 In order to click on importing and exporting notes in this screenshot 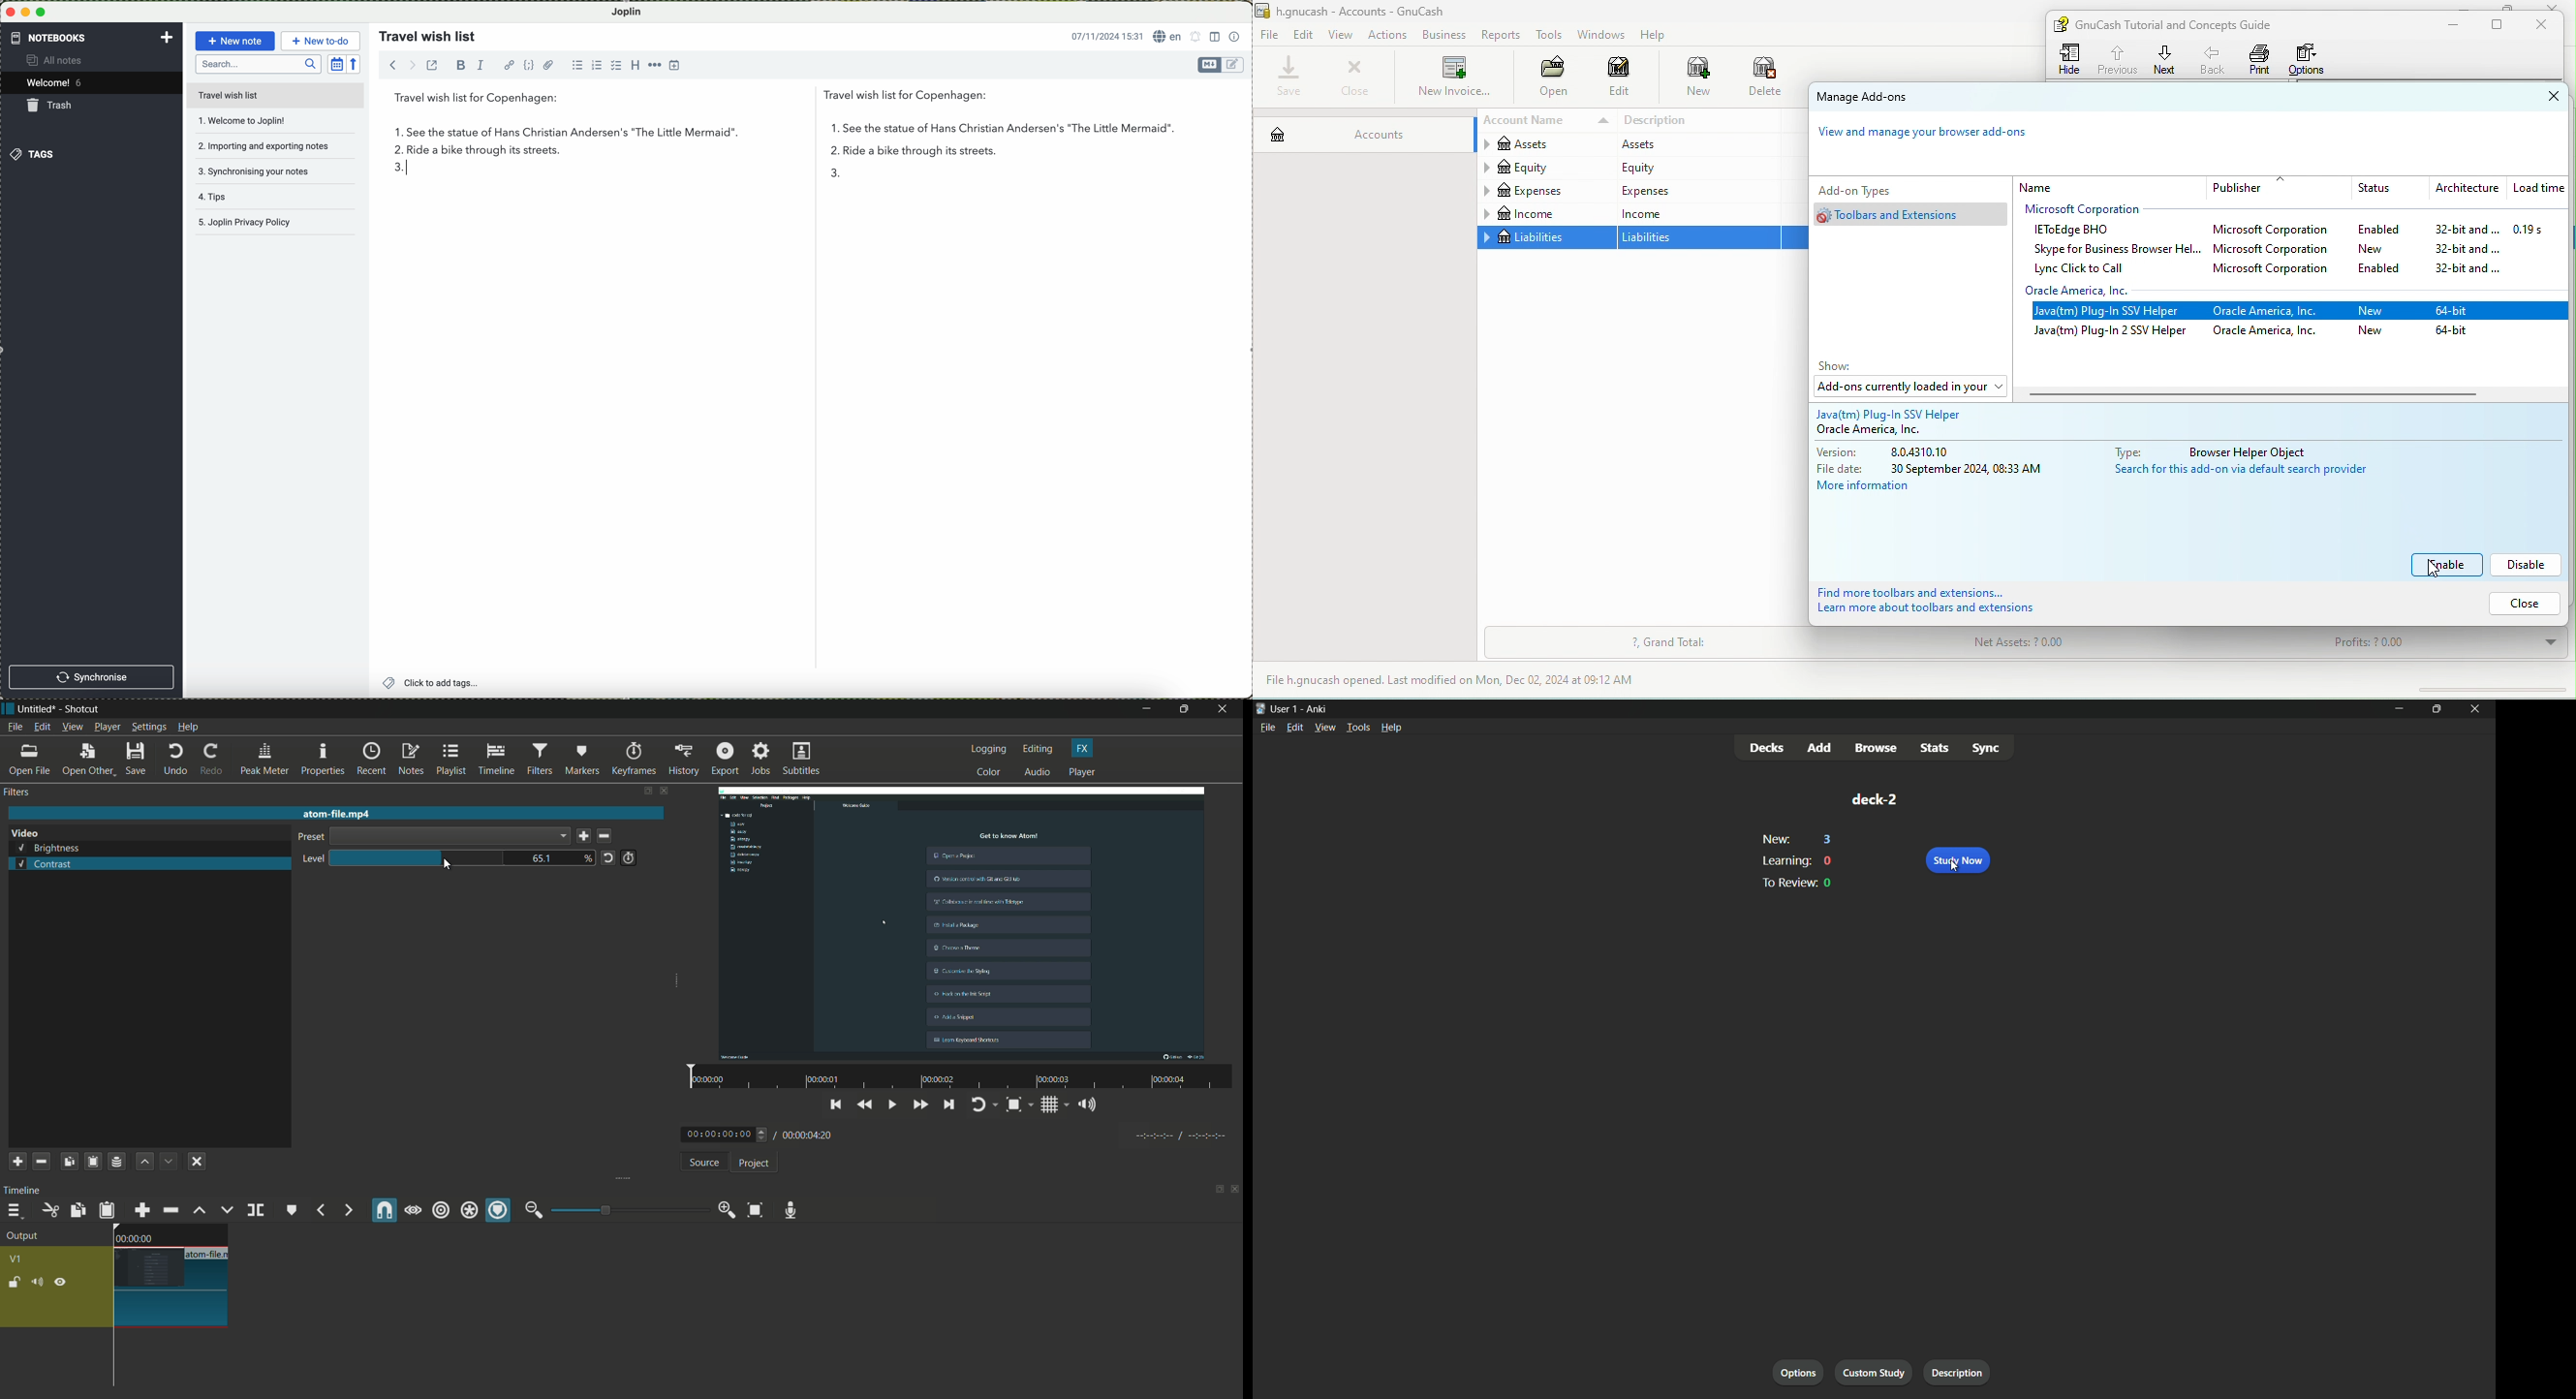, I will do `click(263, 145)`.